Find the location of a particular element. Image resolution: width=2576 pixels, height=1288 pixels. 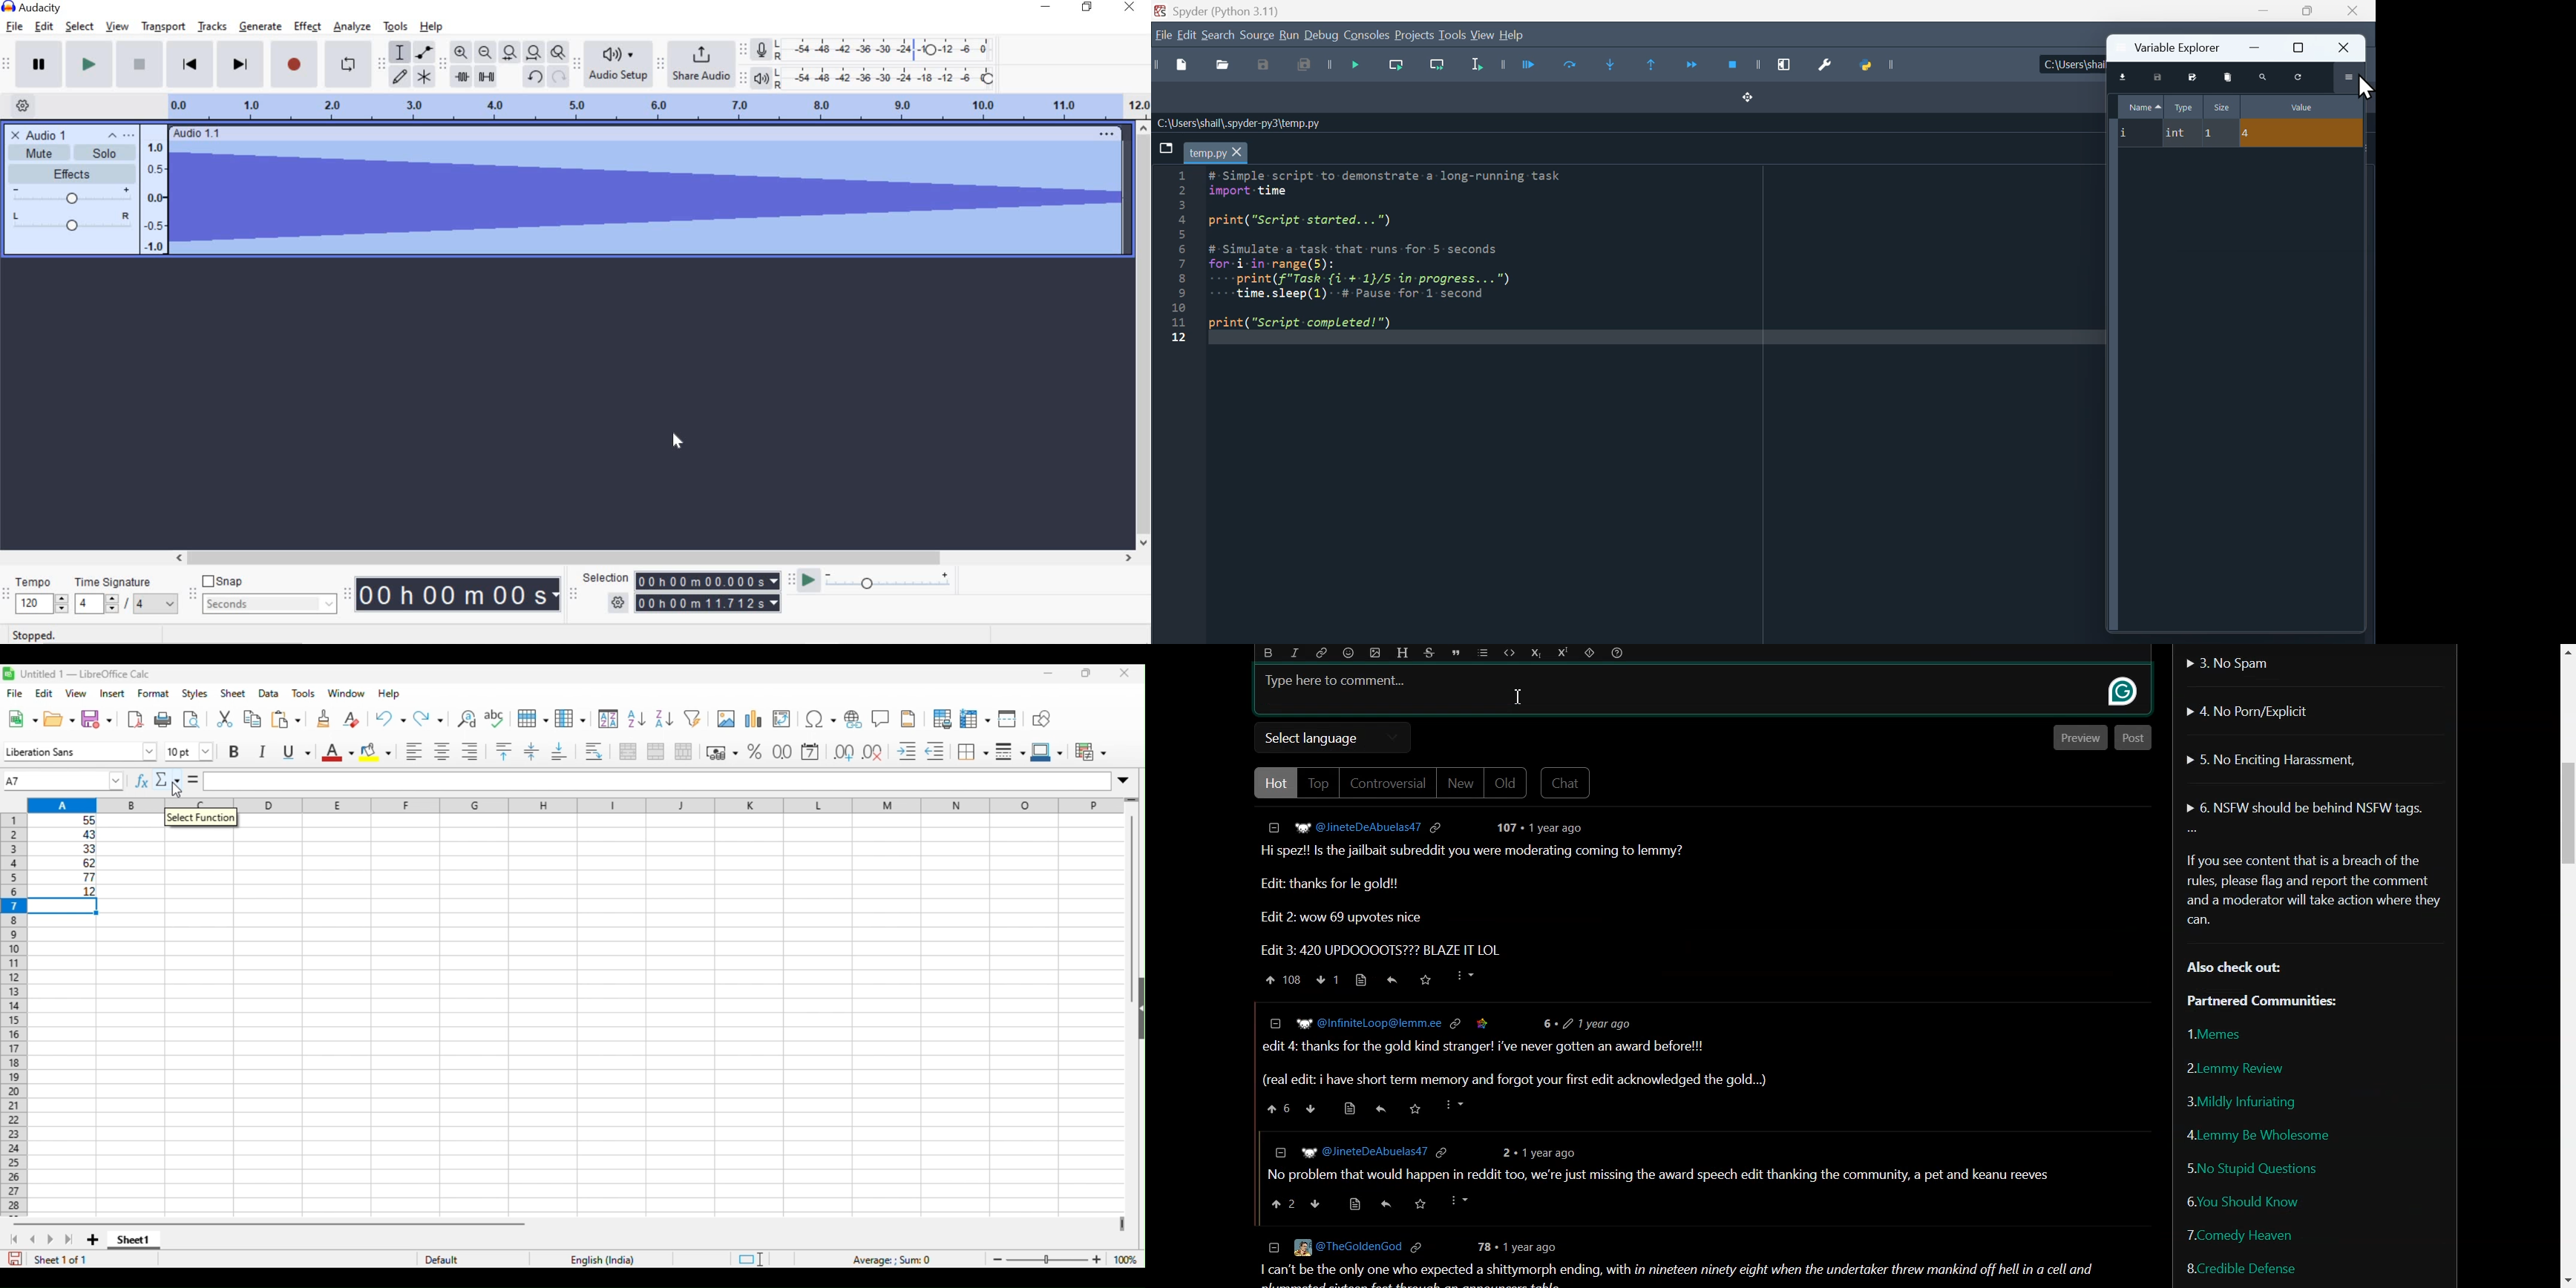

redo is located at coordinates (430, 720).